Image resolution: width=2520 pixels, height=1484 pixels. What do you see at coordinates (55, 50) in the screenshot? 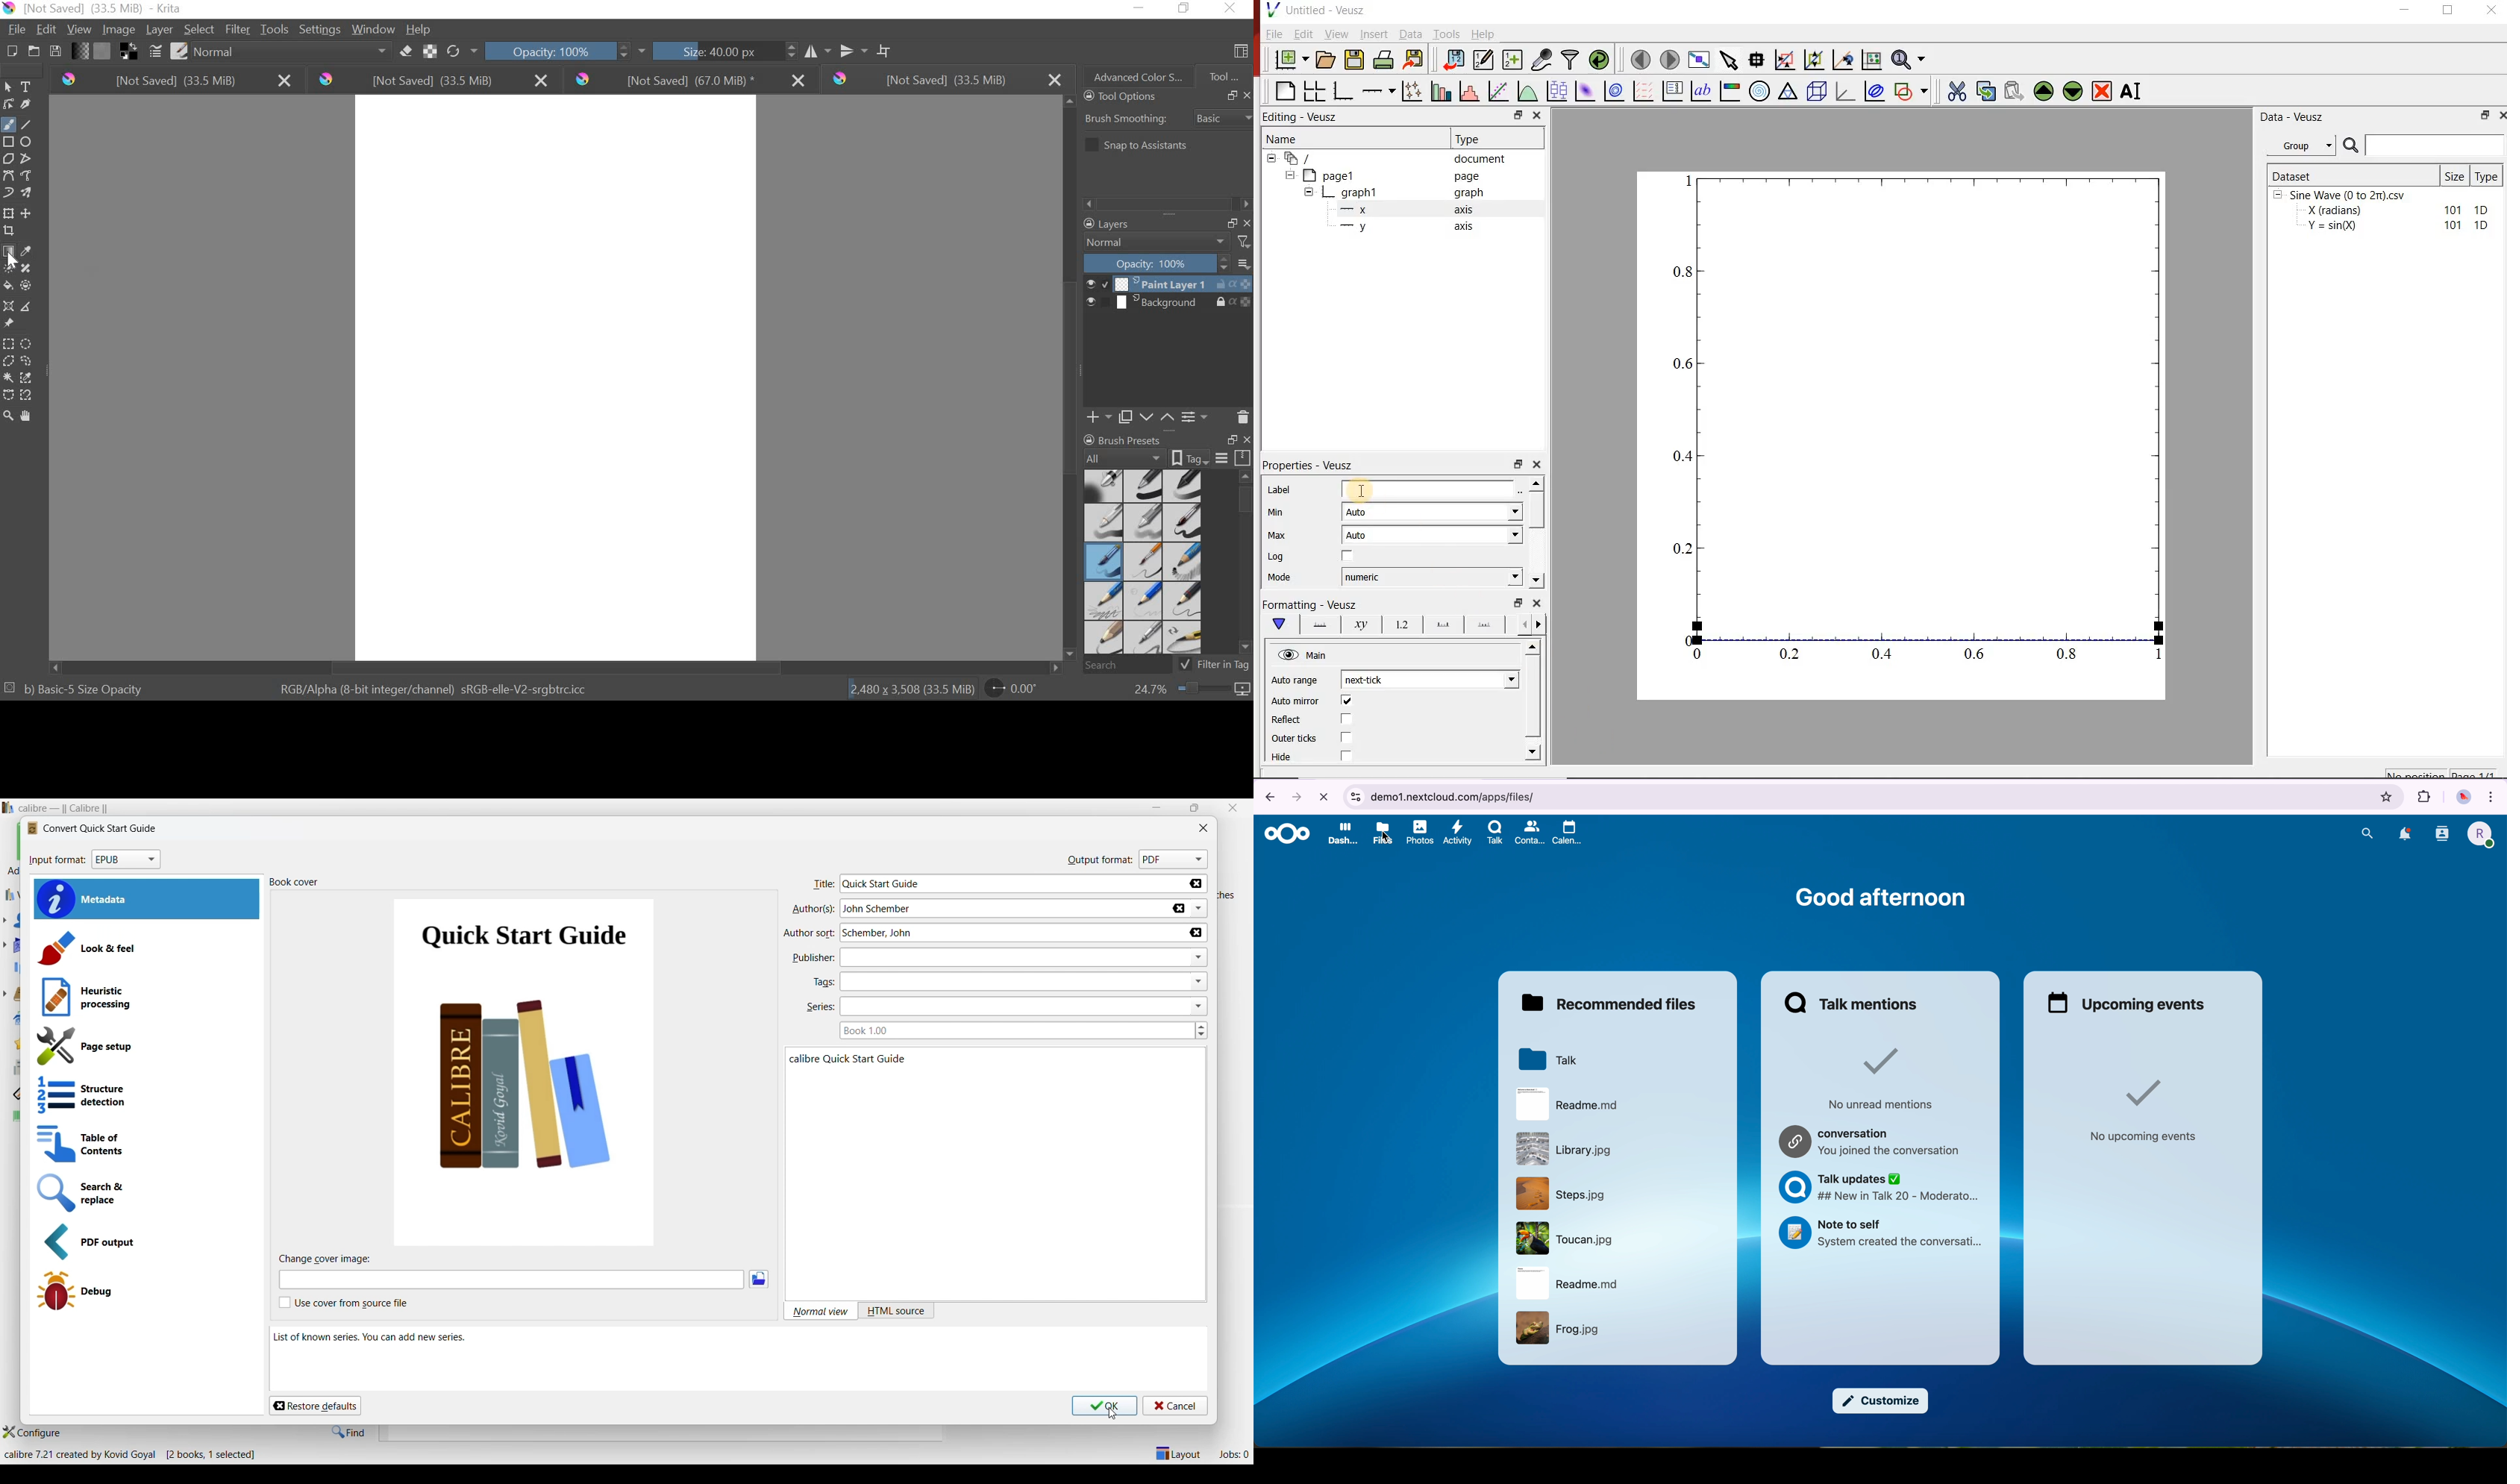
I see `SAVE` at bounding box center [55, 50].